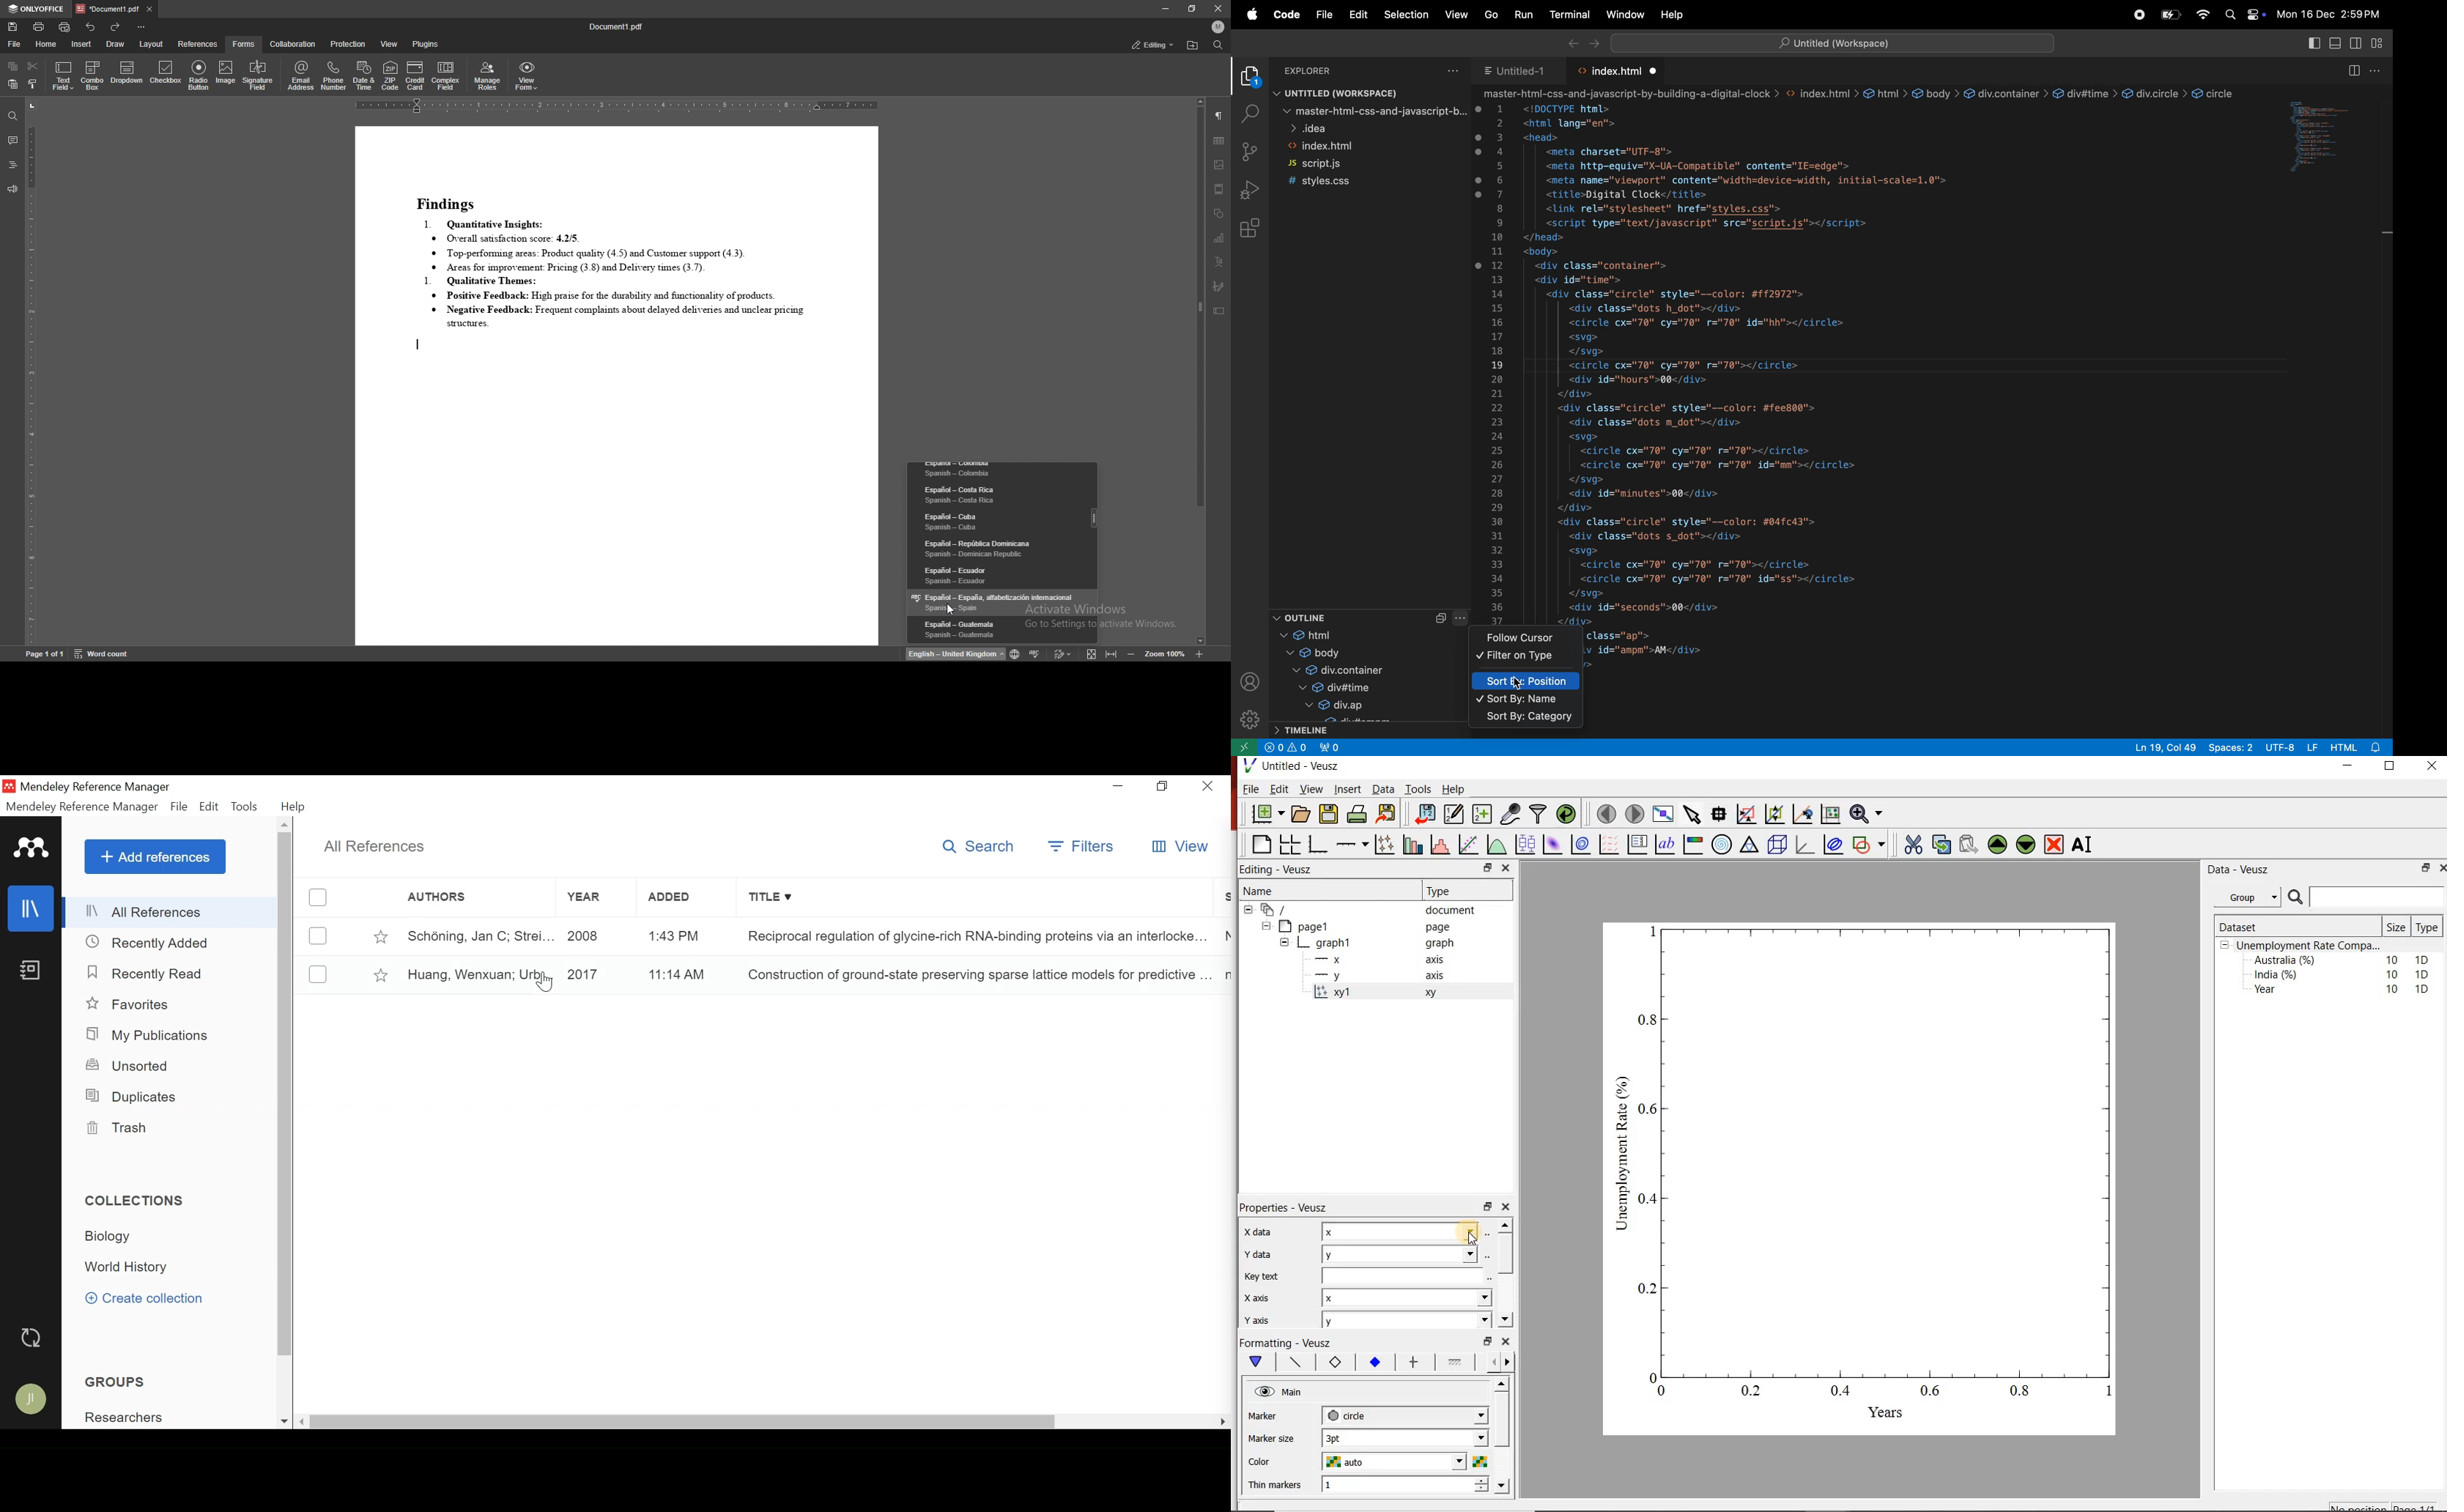 This screenshot has height=1512, width=2464. What do you see at coordinates (976, 898) in the screenshot?
I see `Title` at bounding box center [976, 898].